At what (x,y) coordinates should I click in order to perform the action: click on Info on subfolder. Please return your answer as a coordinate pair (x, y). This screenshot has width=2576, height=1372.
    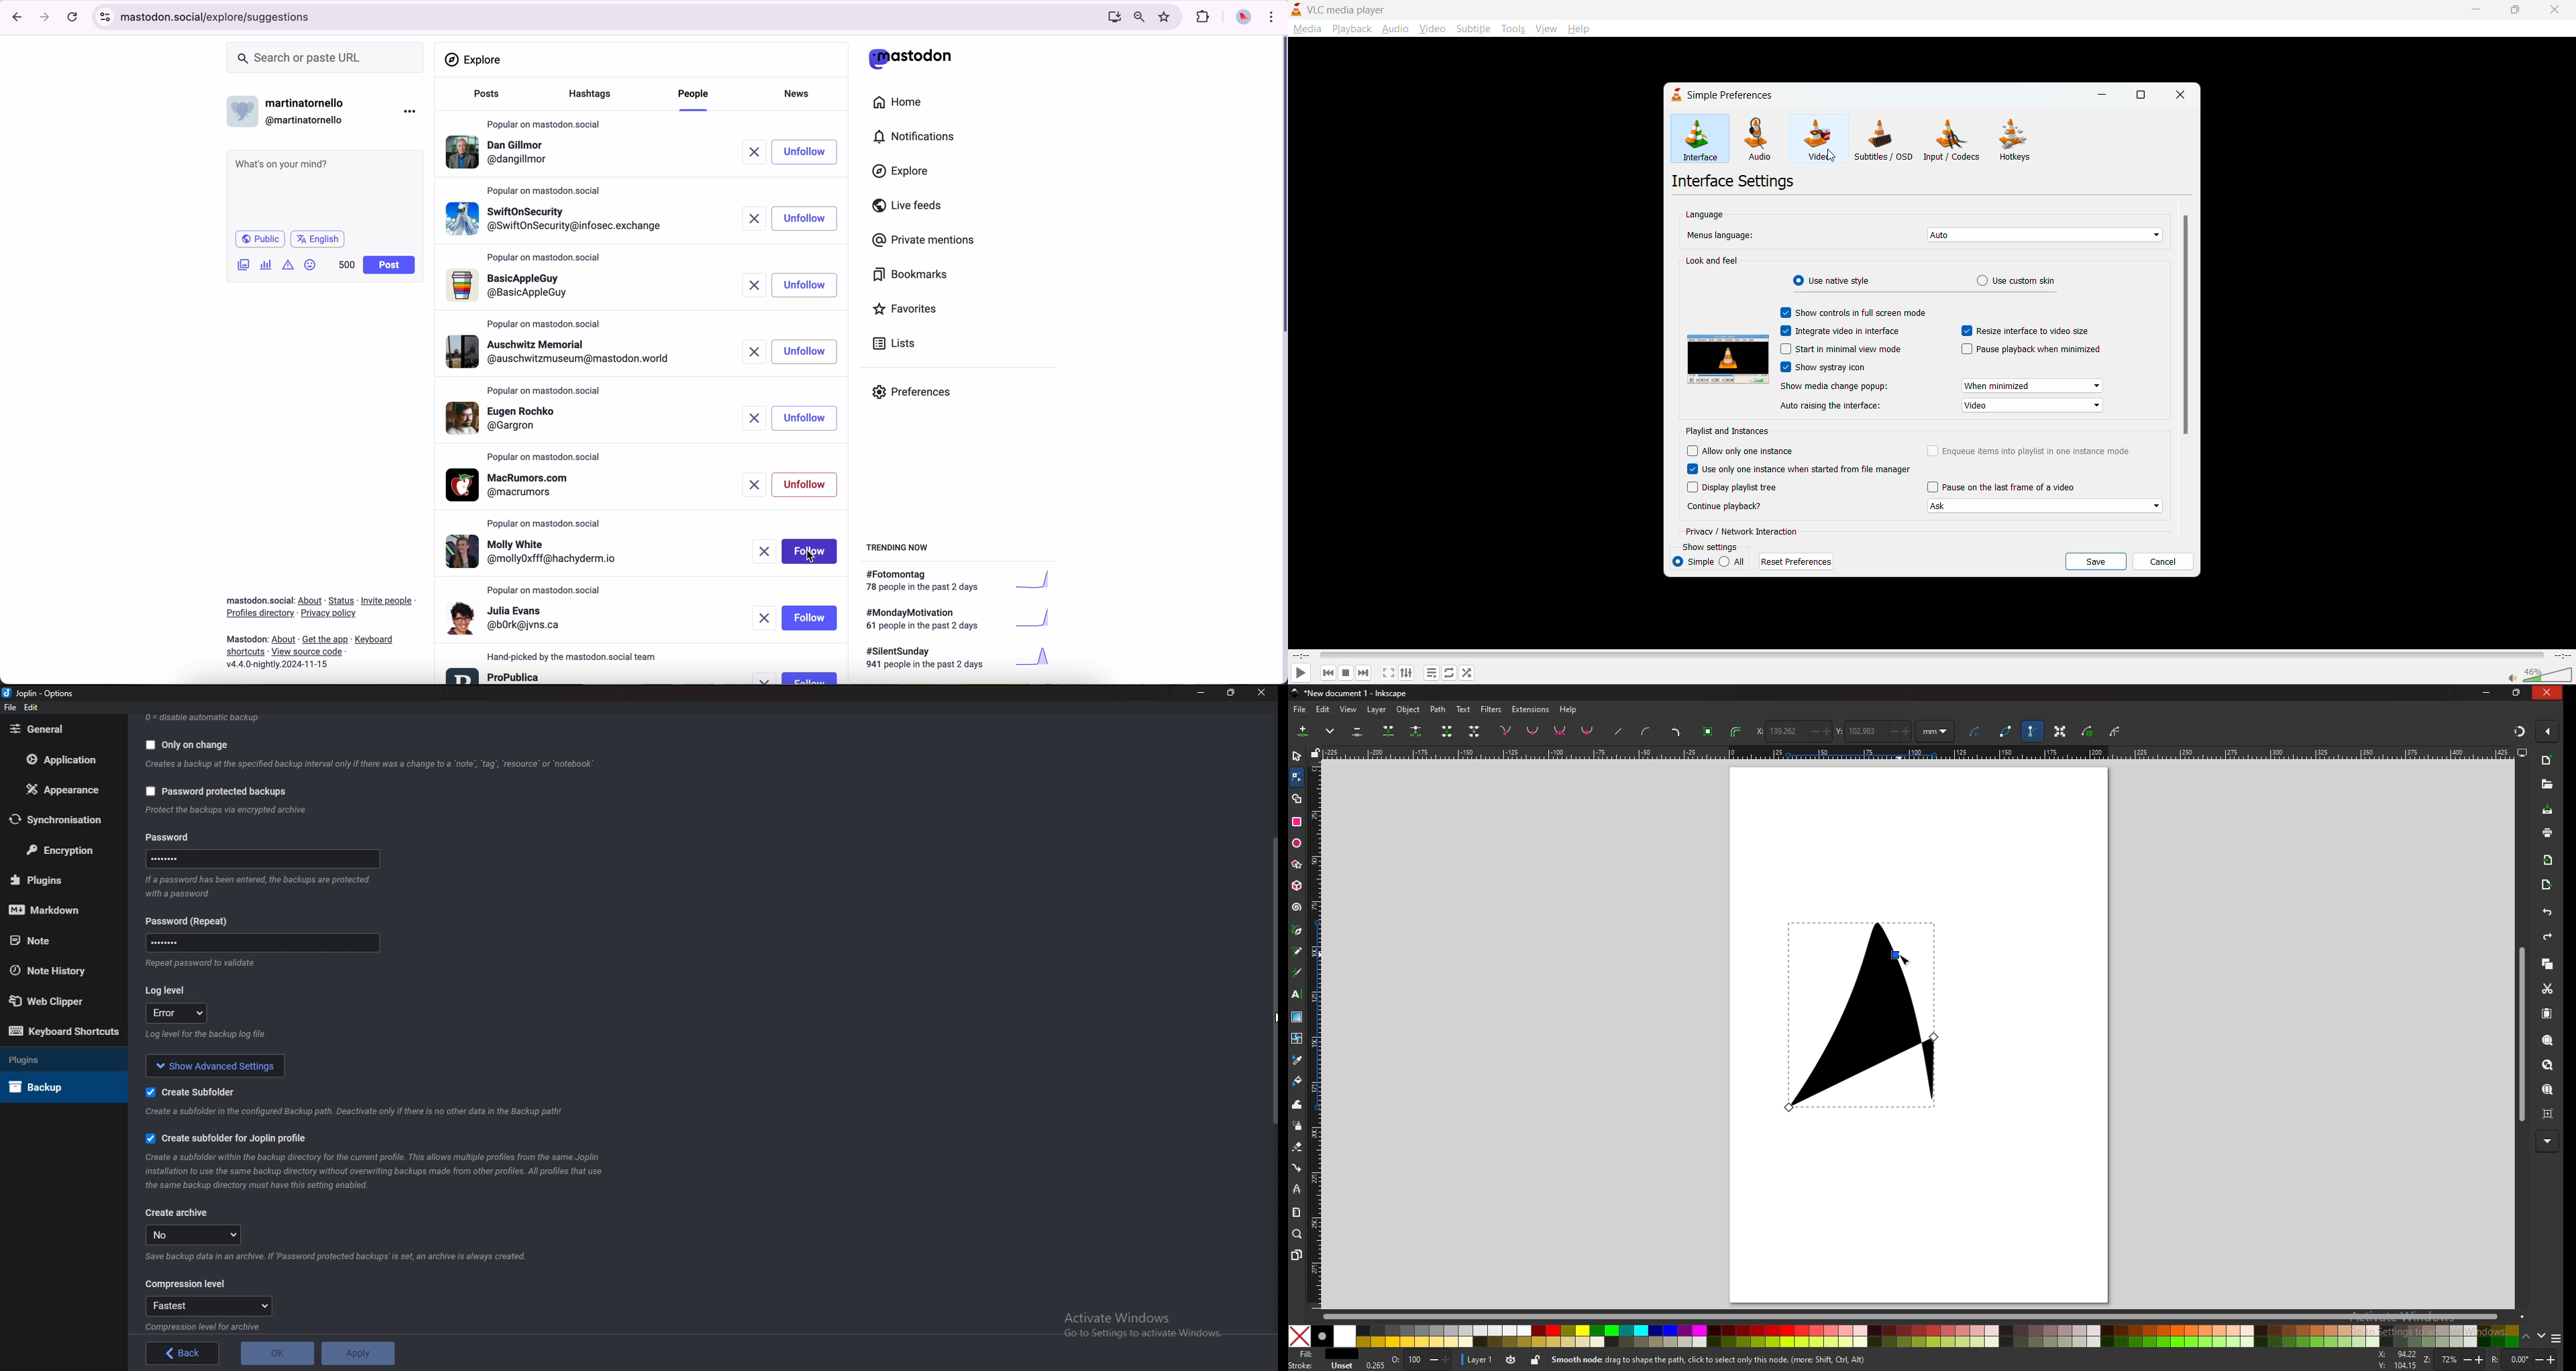
    Looking at the image, I should click on (353, 1111).